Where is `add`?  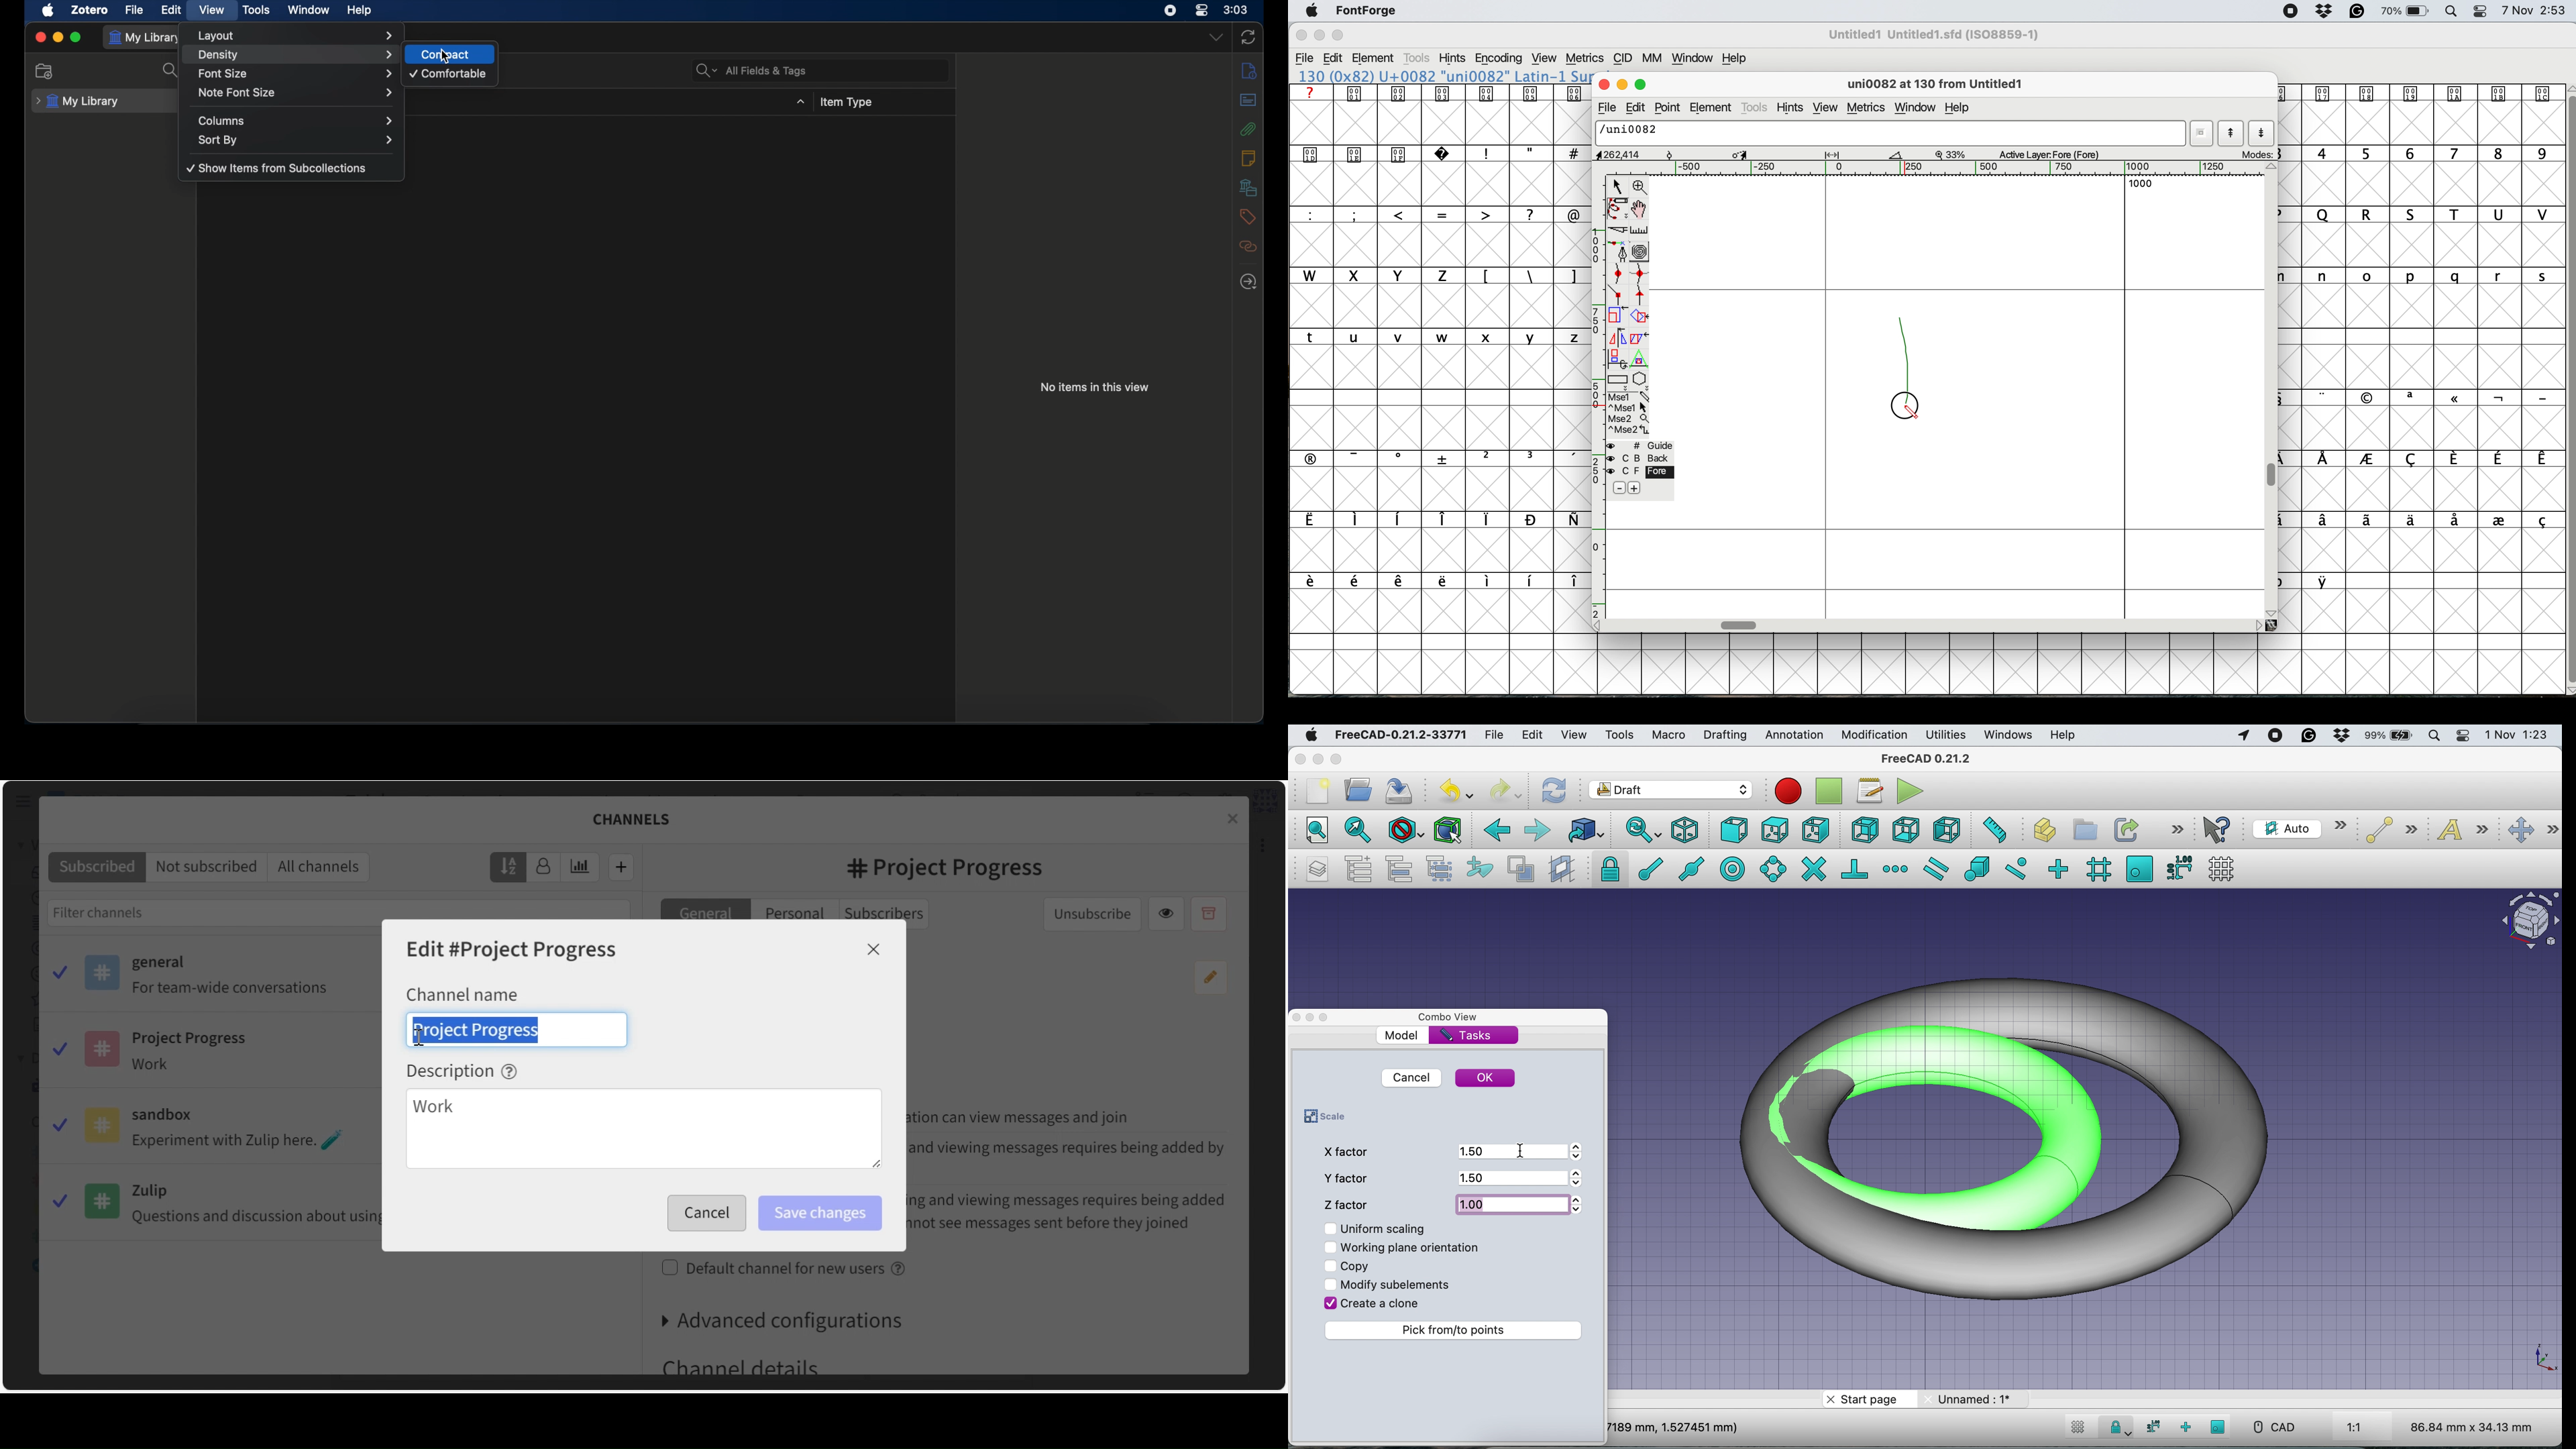
add is located at coordinates (1635, 487).